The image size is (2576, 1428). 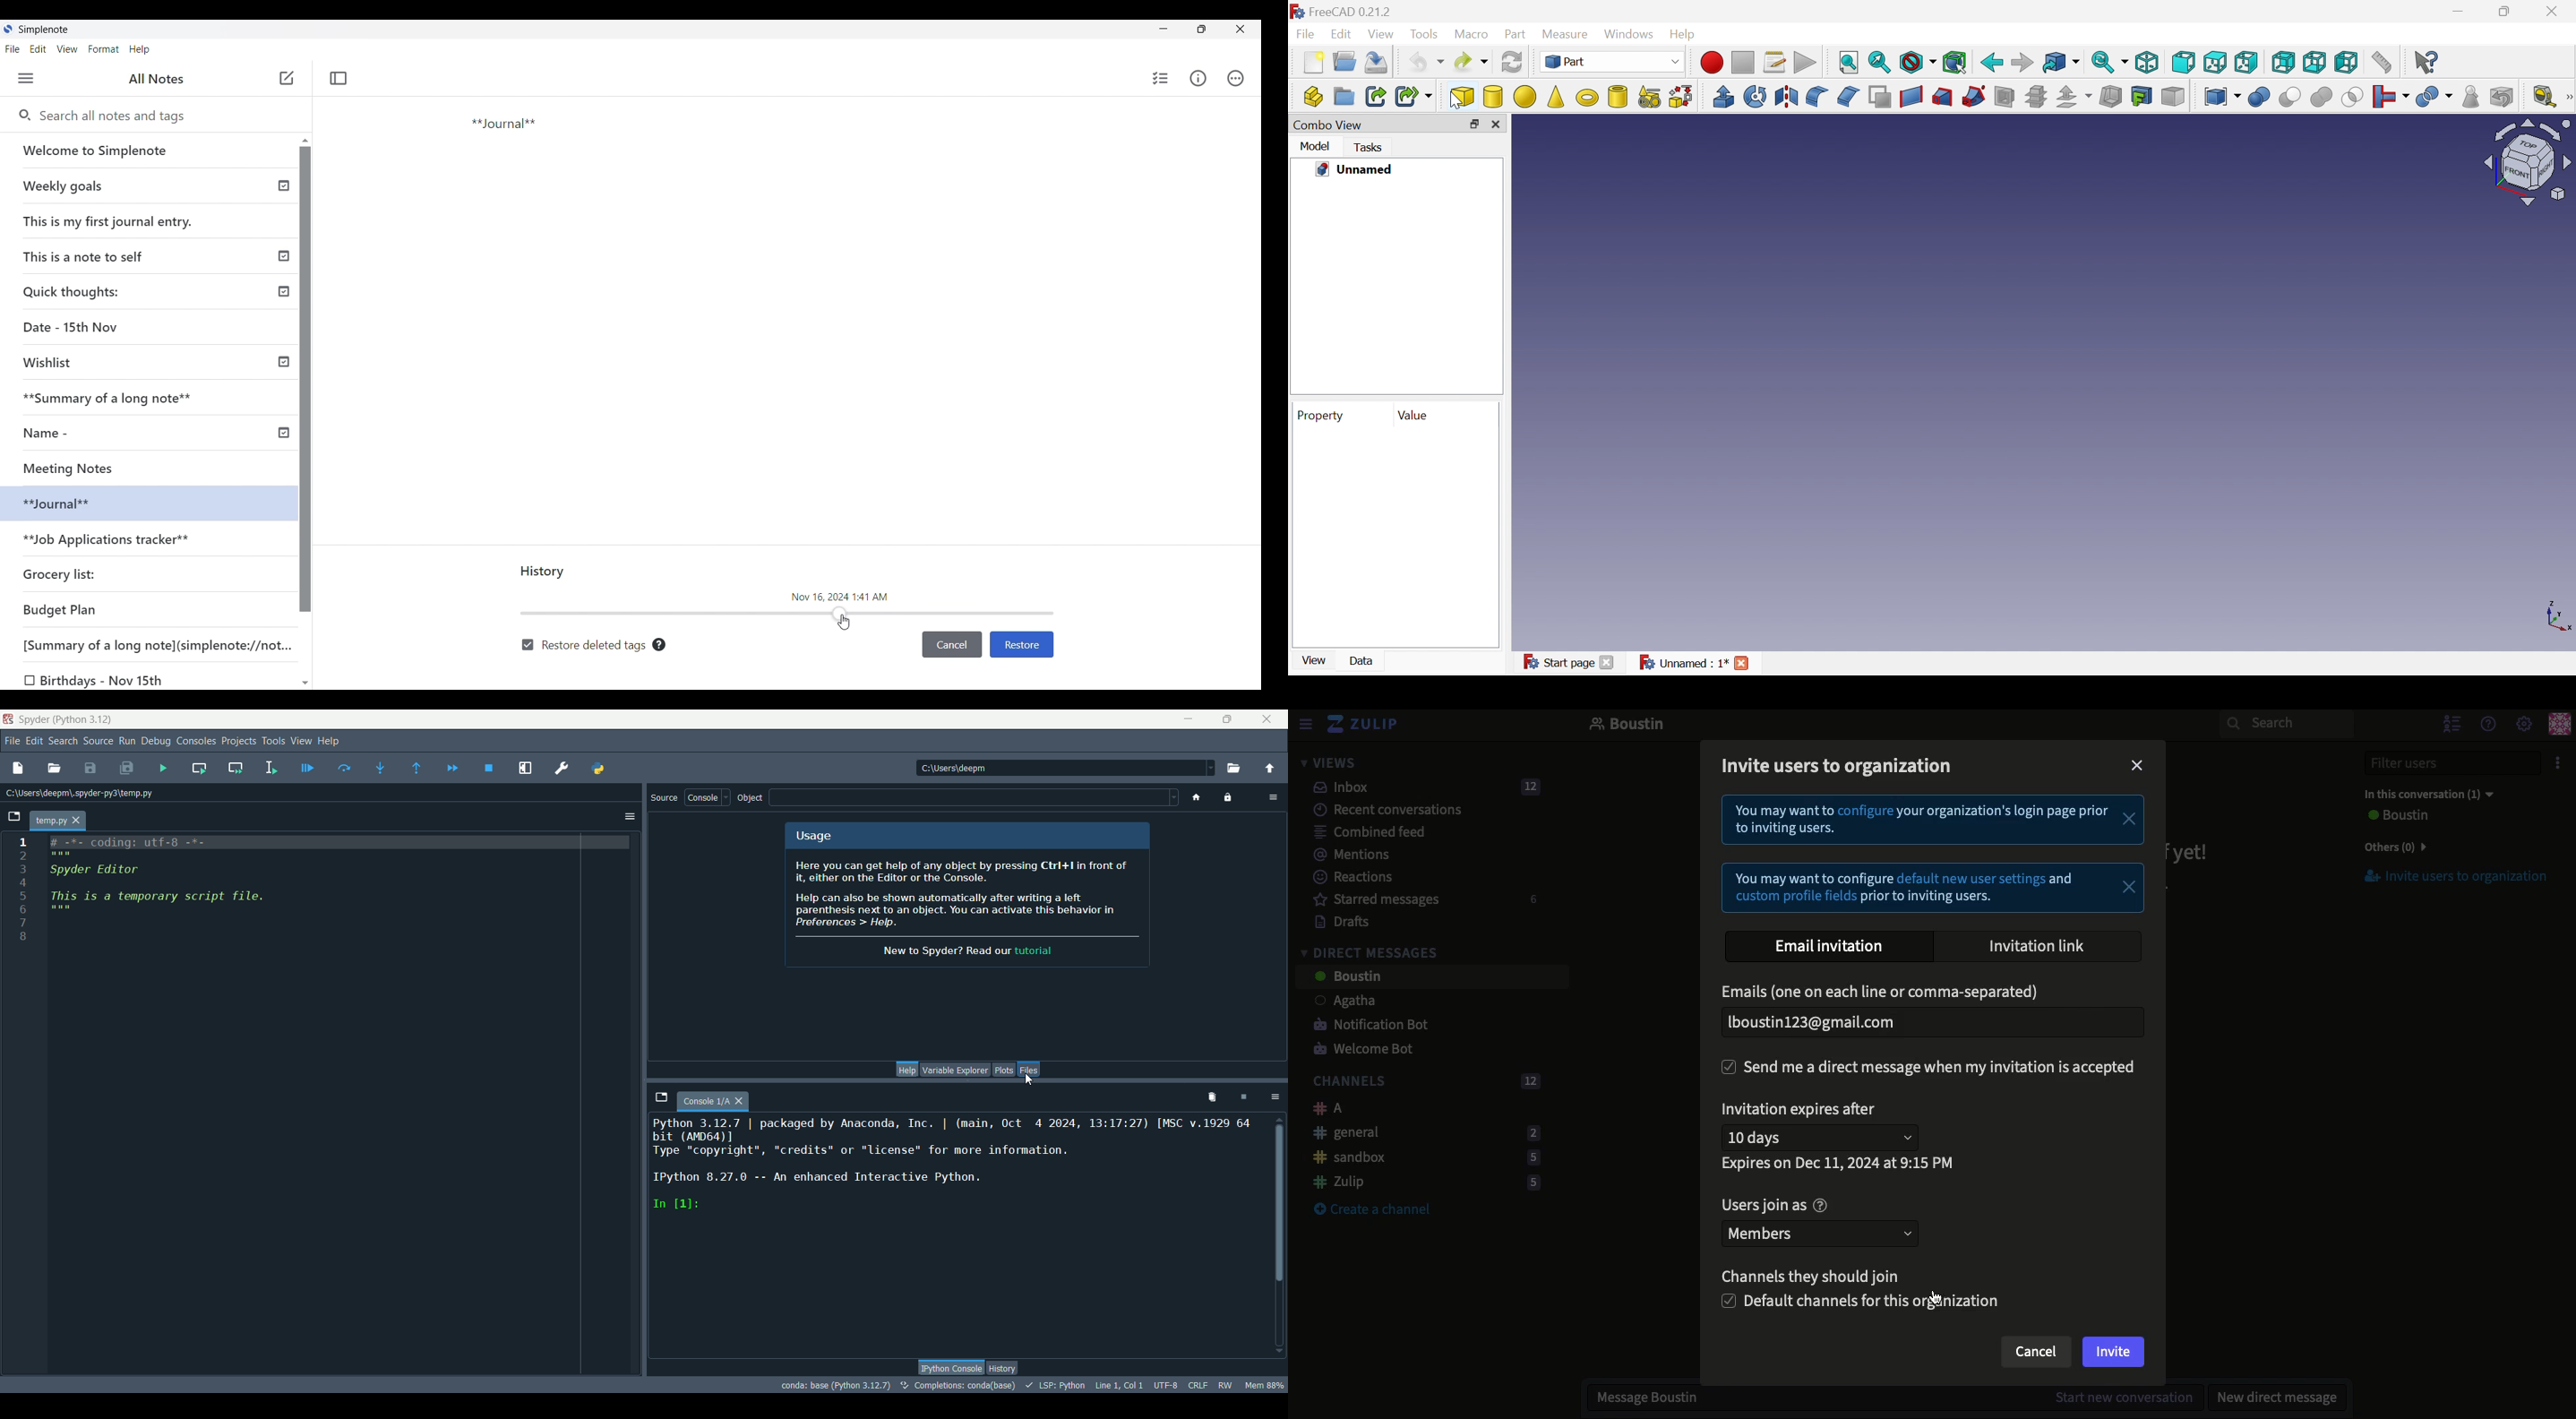 I want to click on Wishlist, so click(x=53, y=363).